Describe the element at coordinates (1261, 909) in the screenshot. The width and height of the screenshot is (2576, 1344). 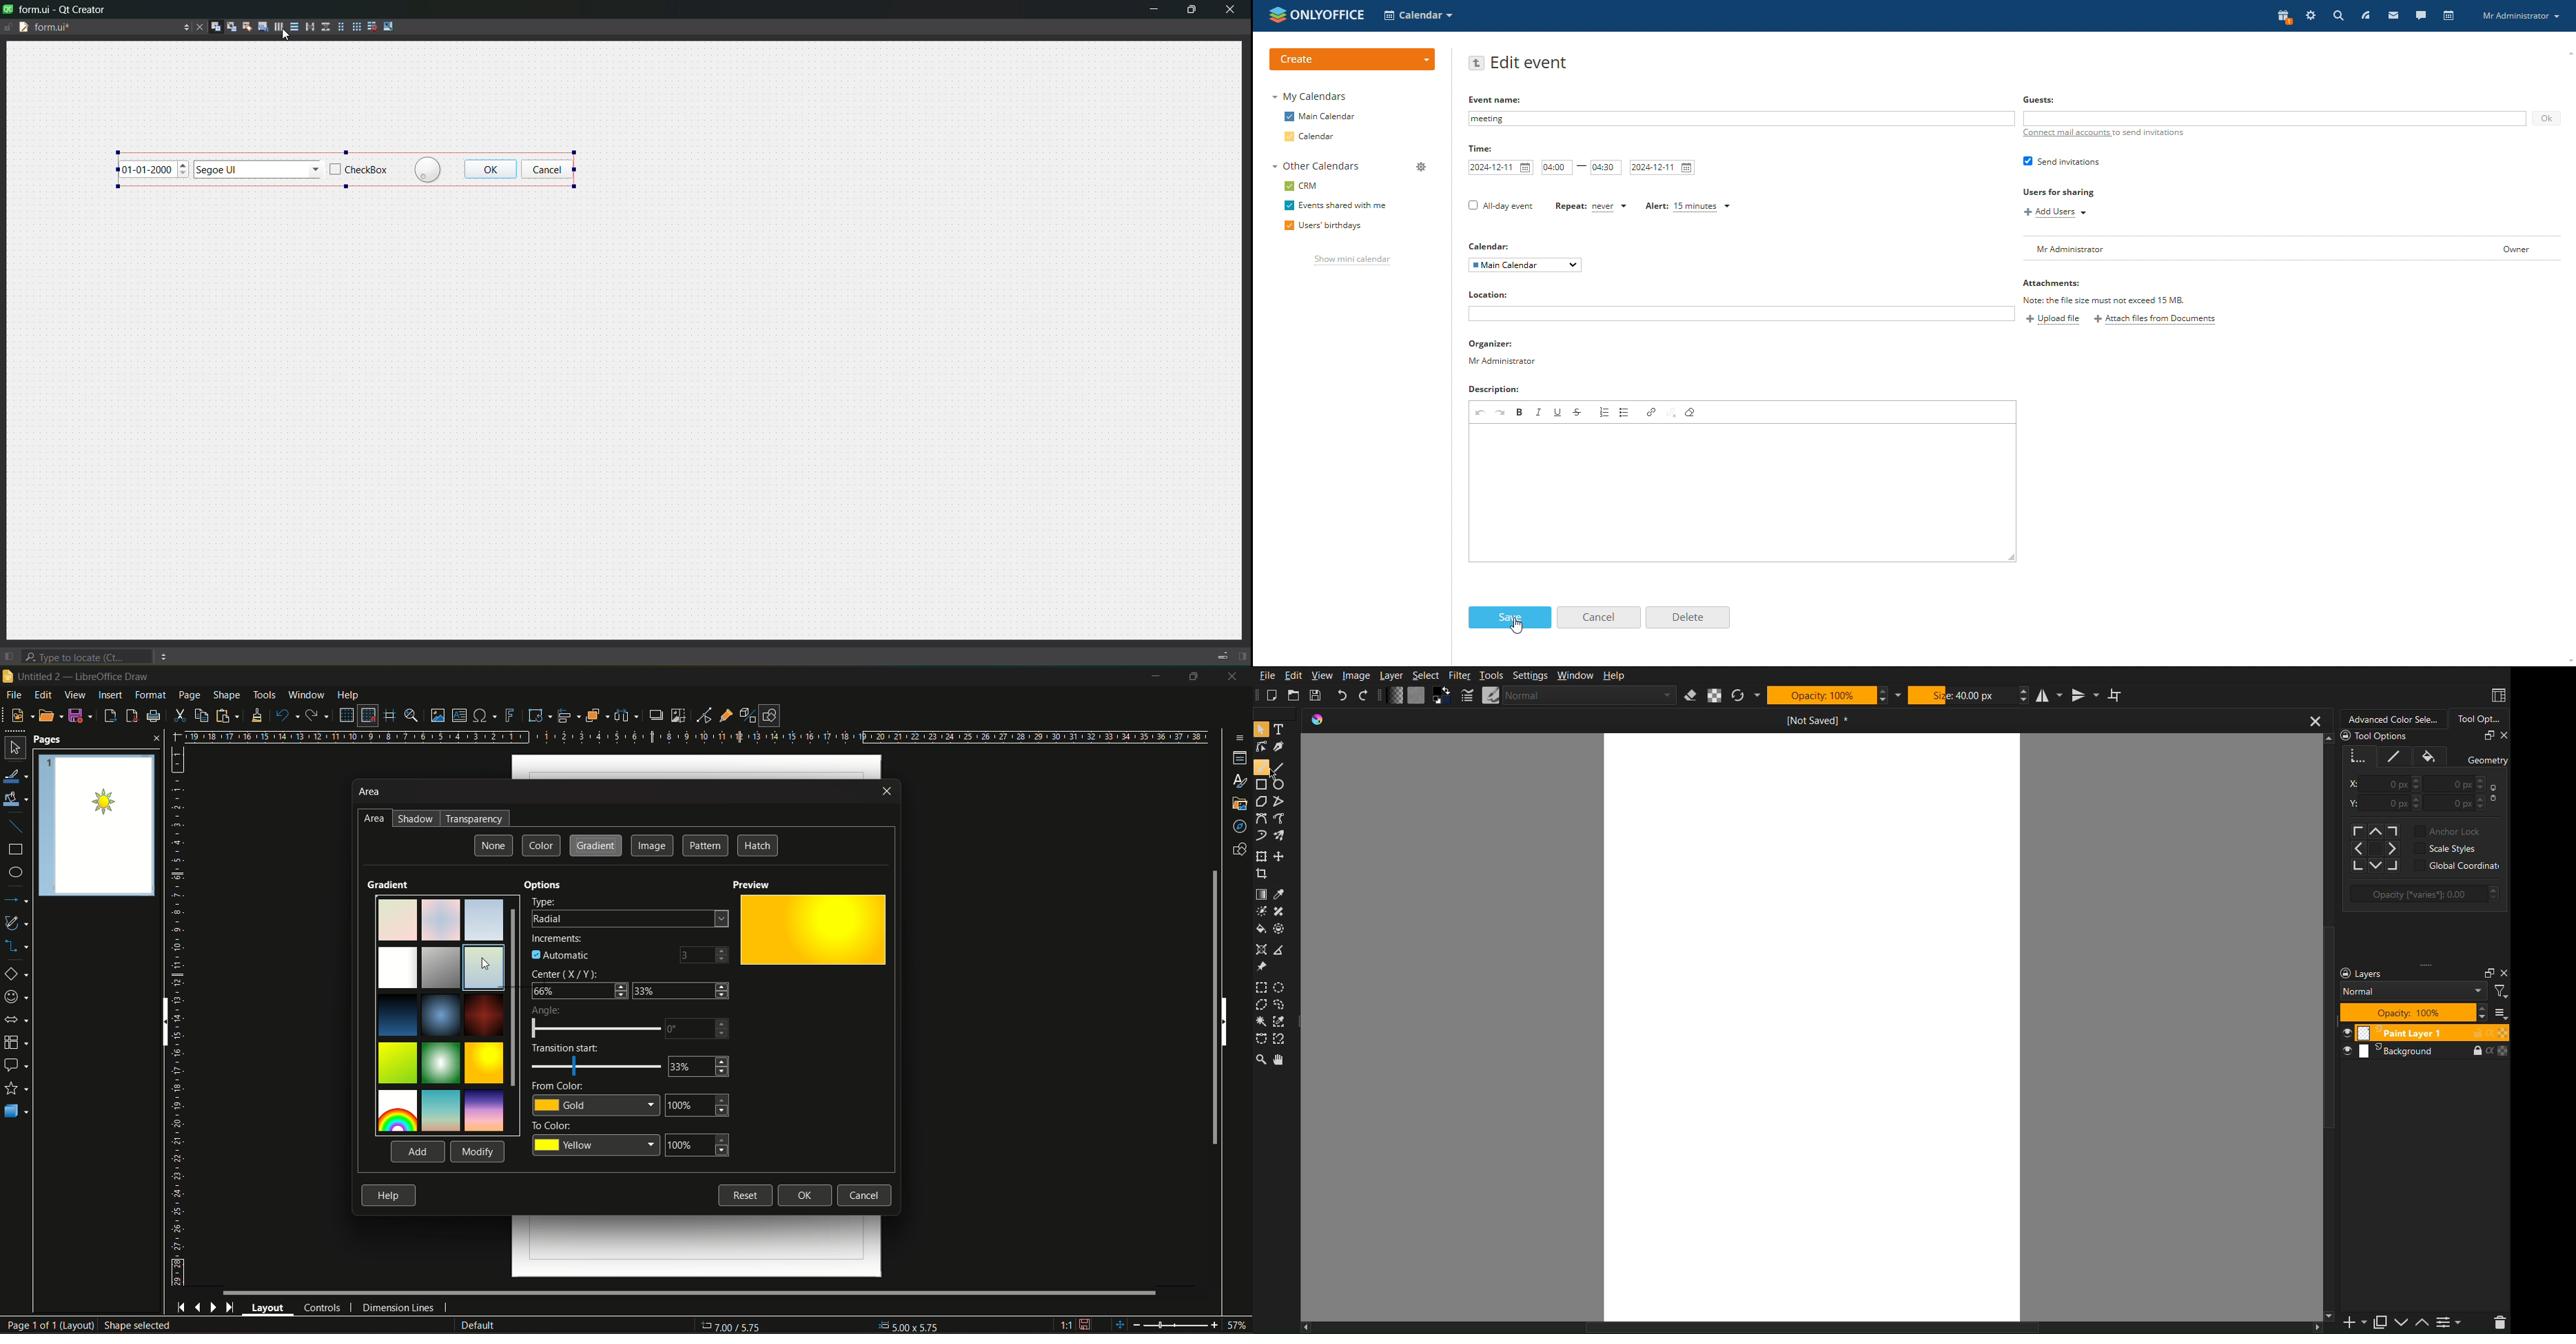
I see `Brush` at that location.